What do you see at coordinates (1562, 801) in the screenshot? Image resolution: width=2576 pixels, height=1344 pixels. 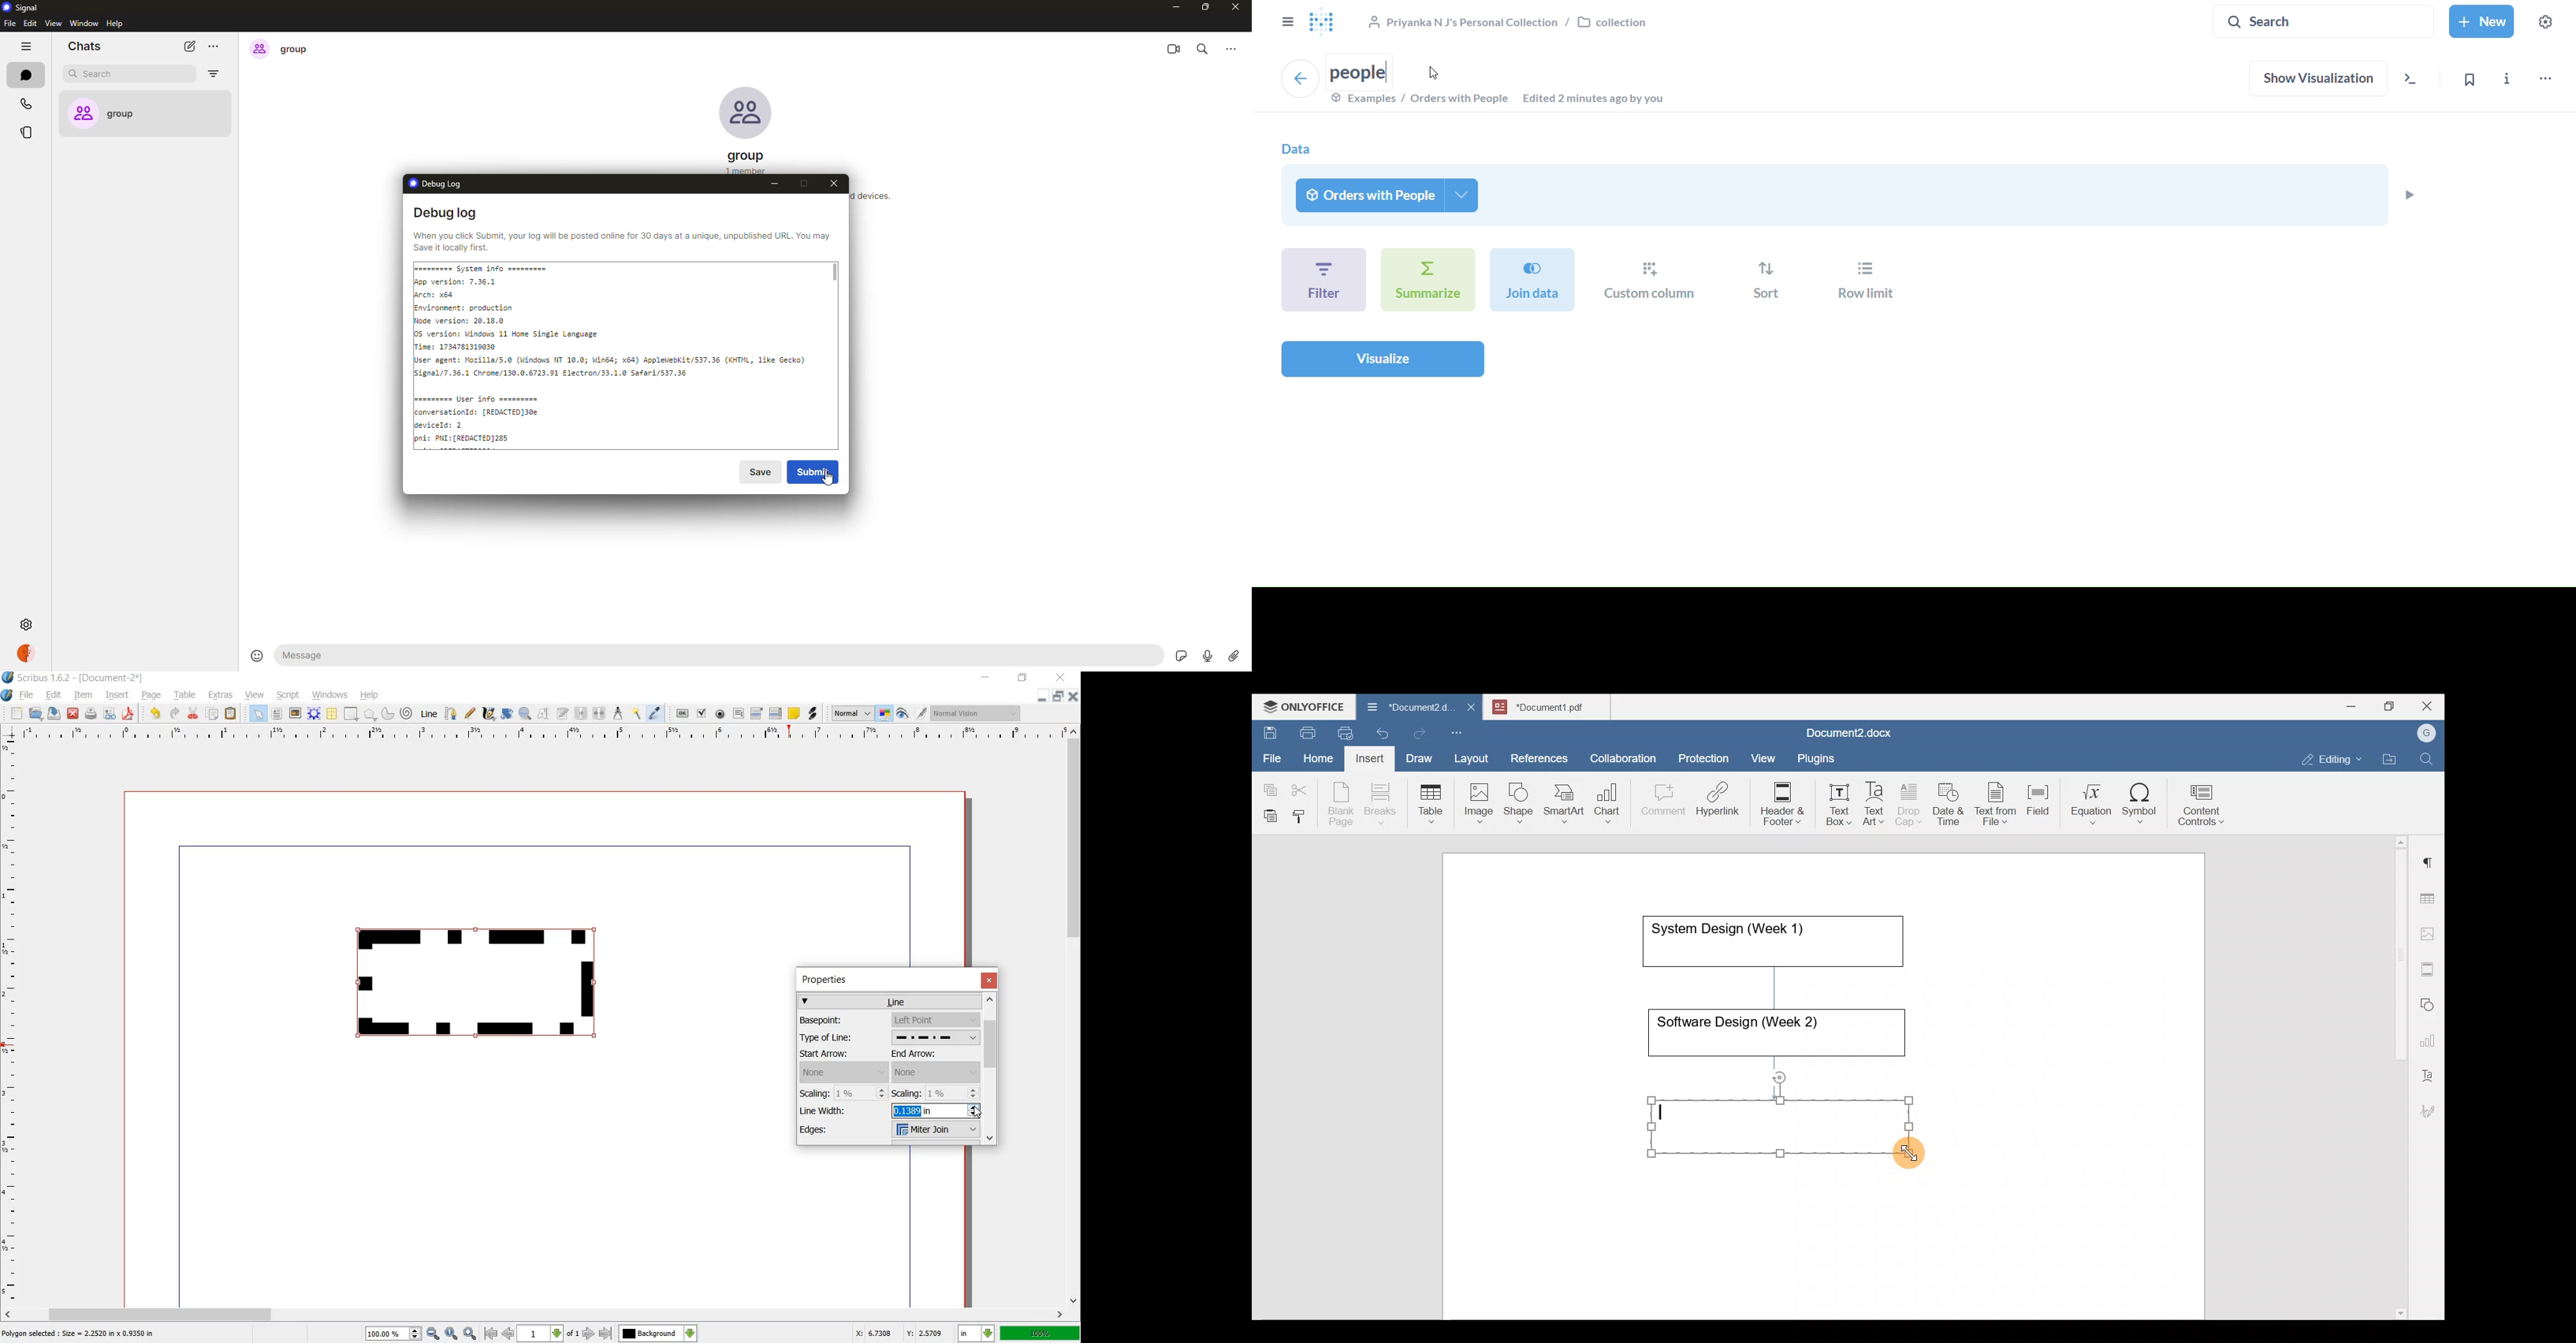 I see `SmartArt` at bounding box center [1562, 801].